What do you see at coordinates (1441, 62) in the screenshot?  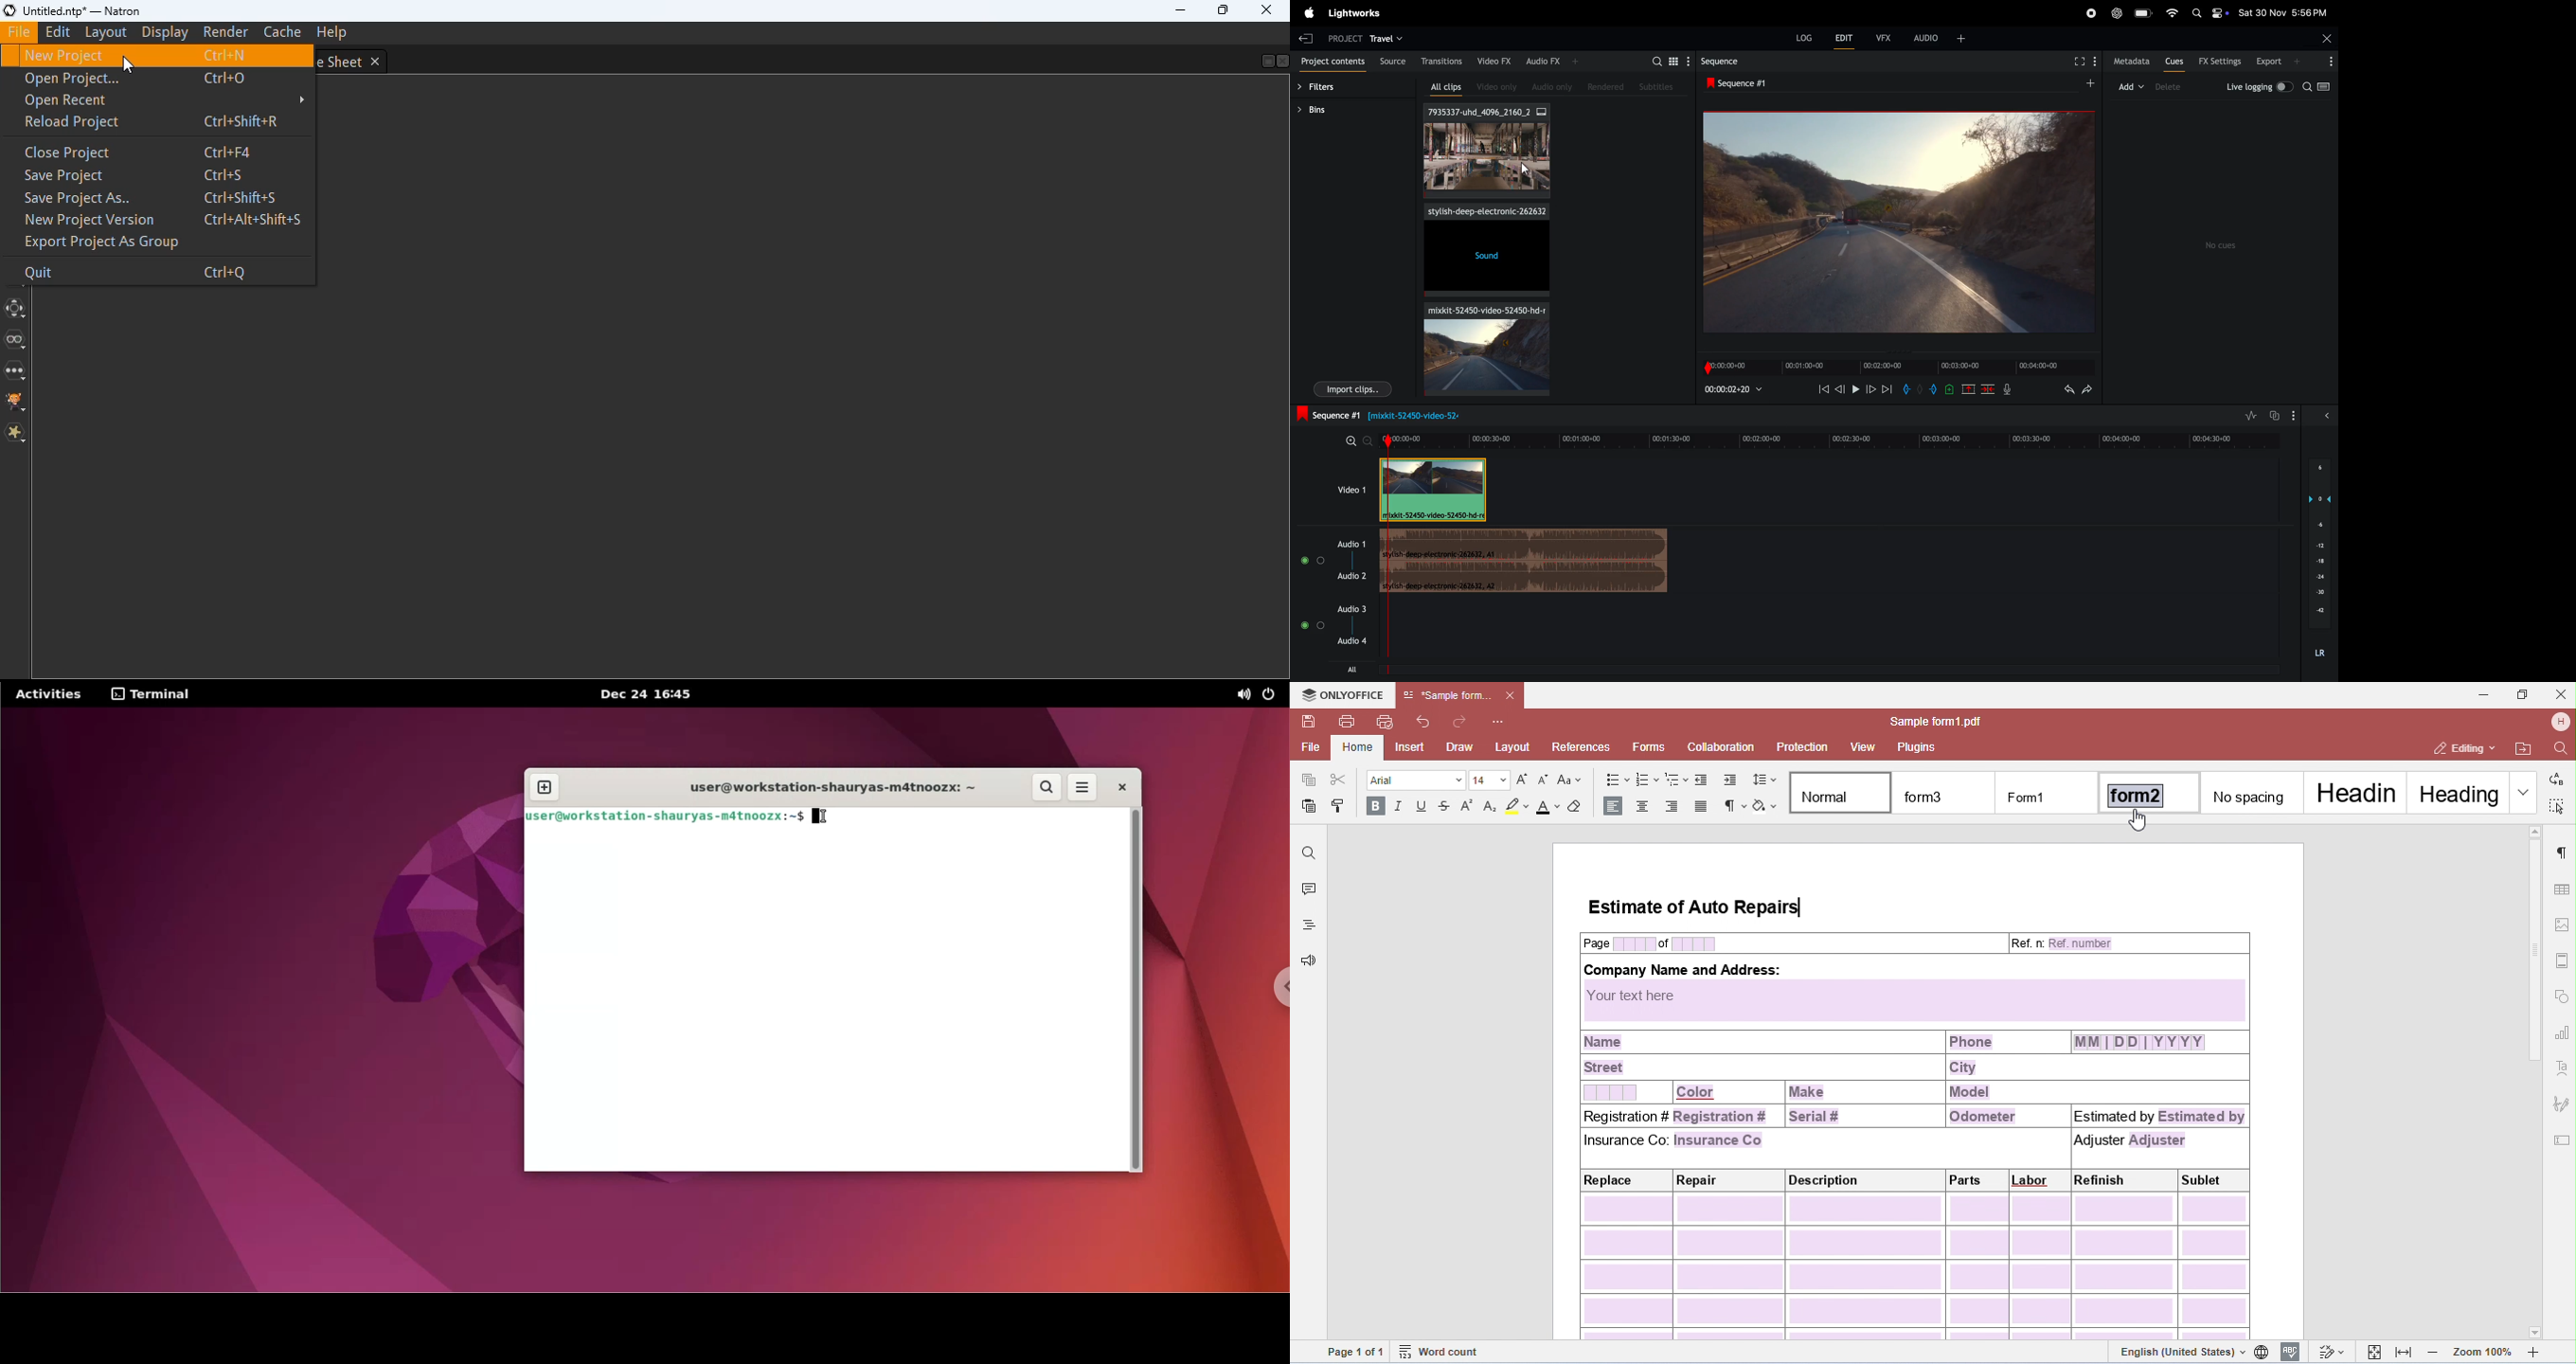 I see `transactions` at bounding box center [1441, 62].